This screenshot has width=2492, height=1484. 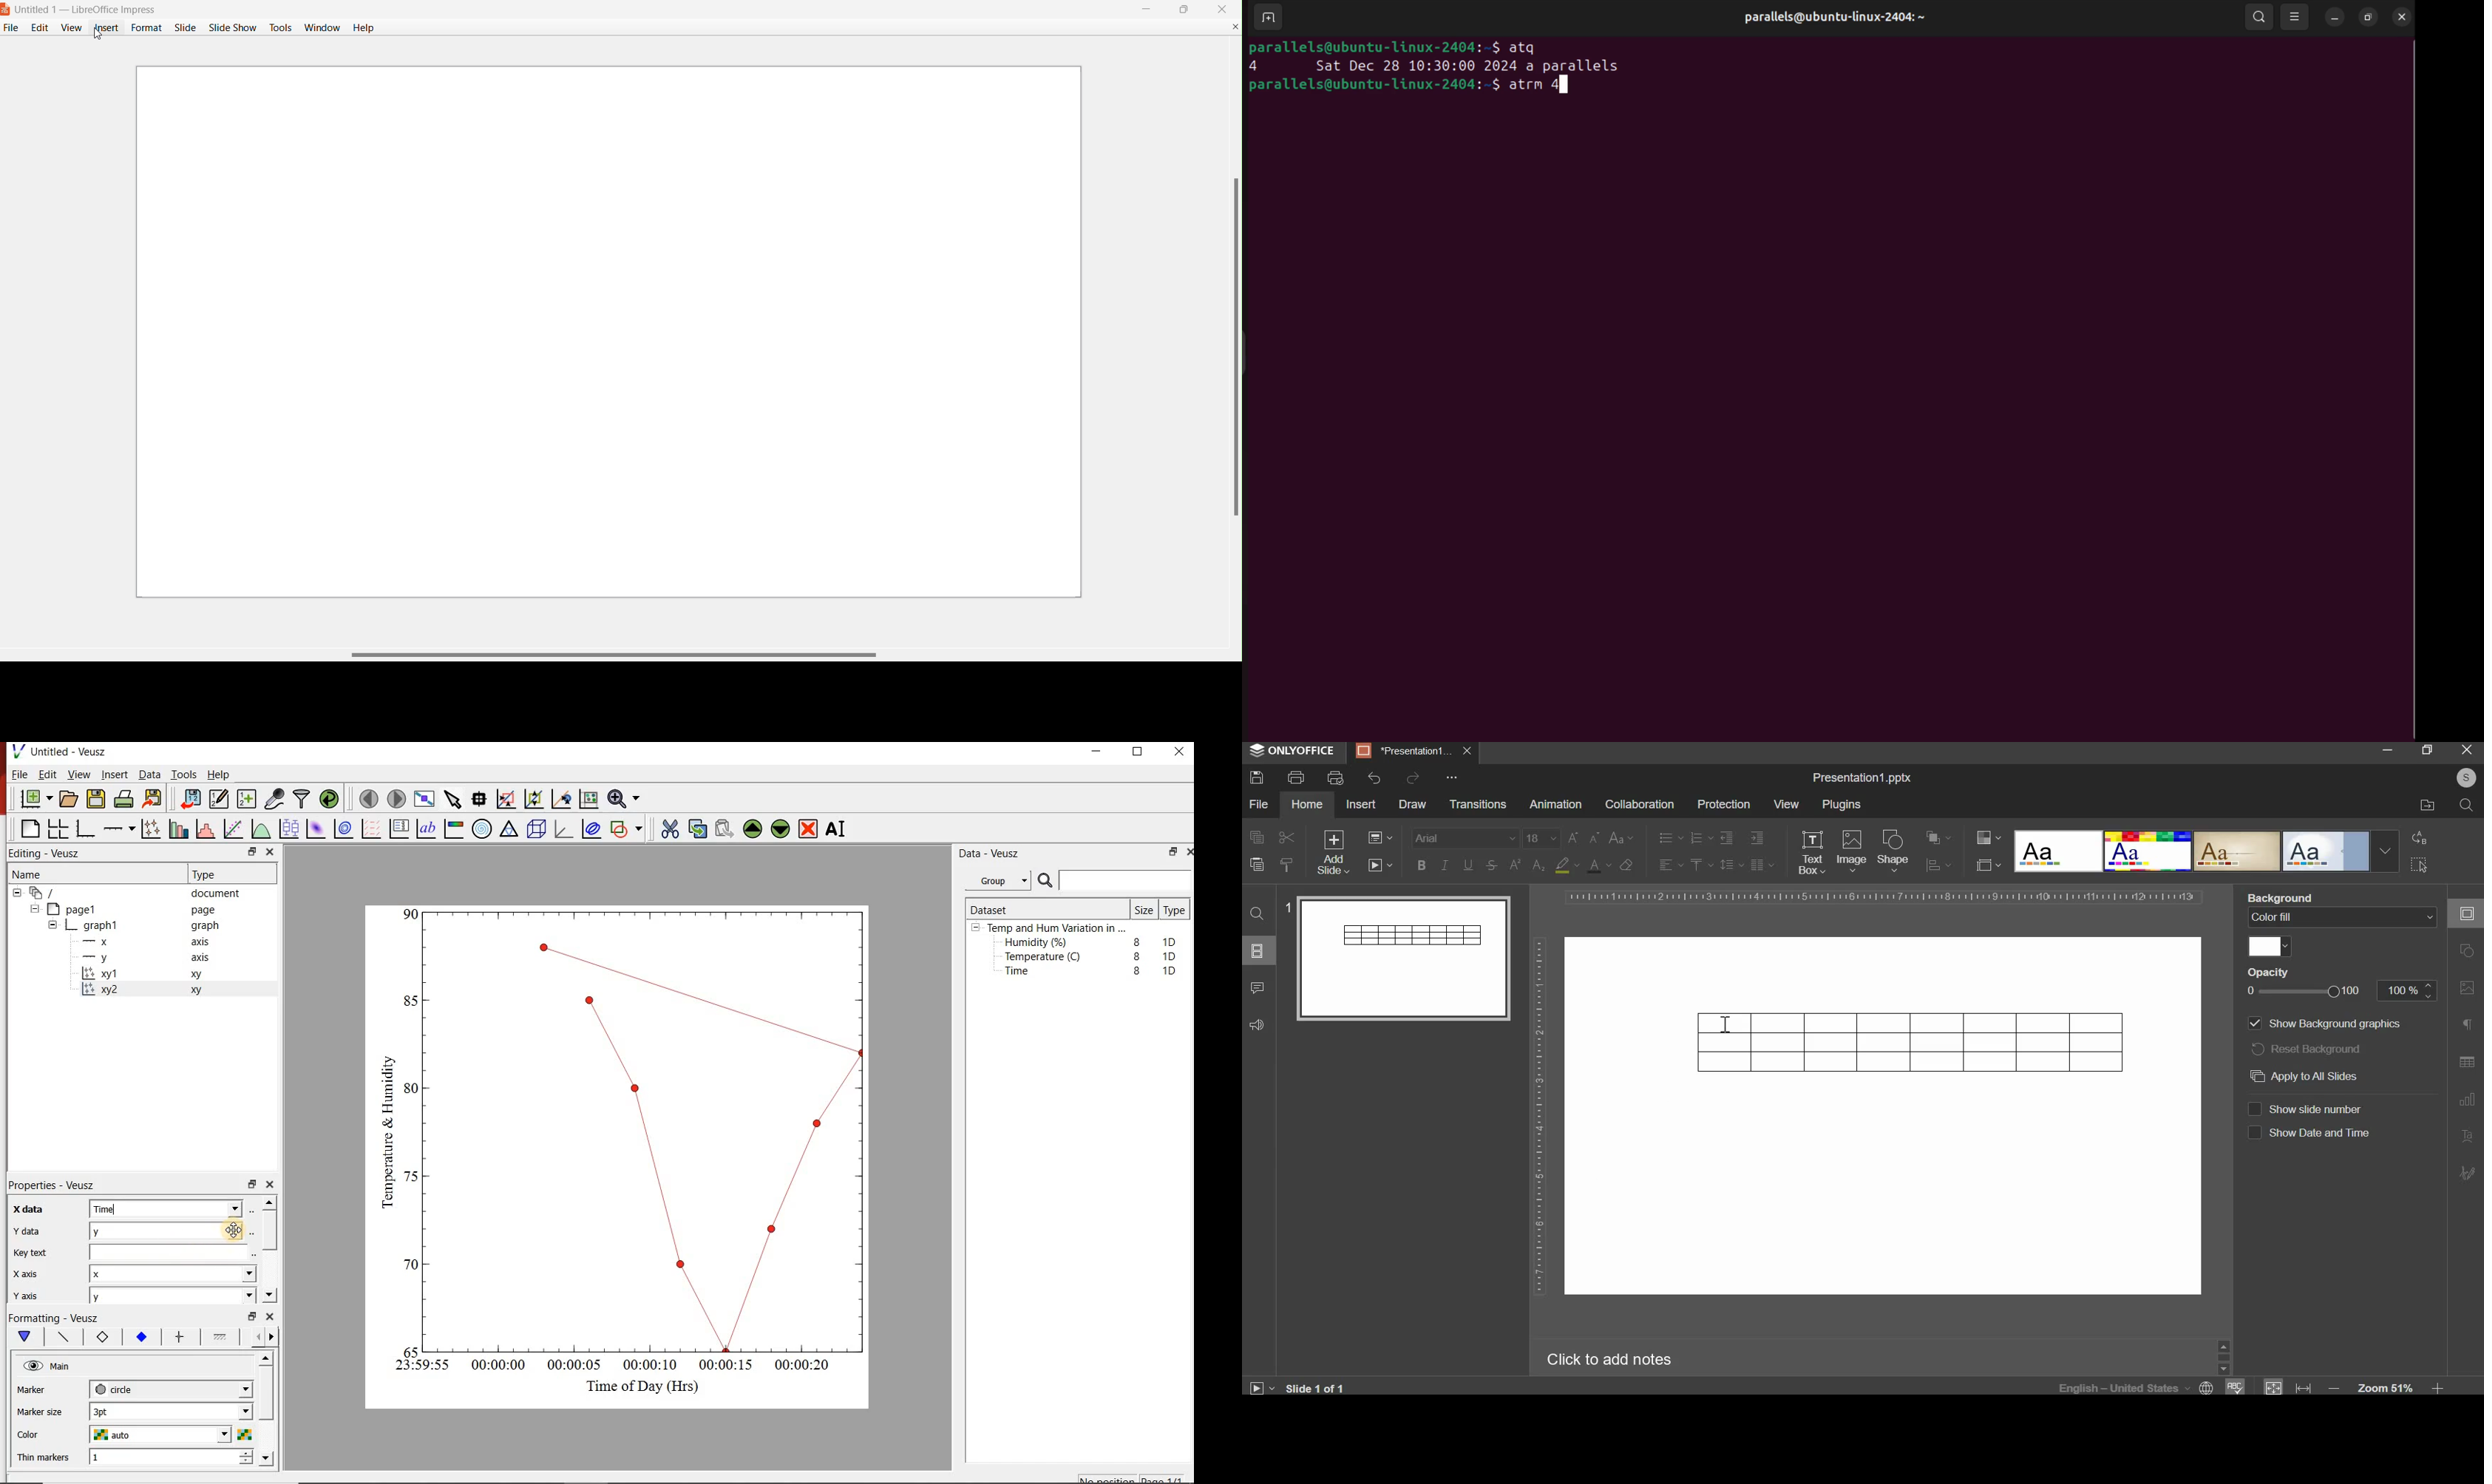 What do you see at coordinates (2306, 973) in the screenshot?
I see `Opacity` at bounding box center [2306, 973].